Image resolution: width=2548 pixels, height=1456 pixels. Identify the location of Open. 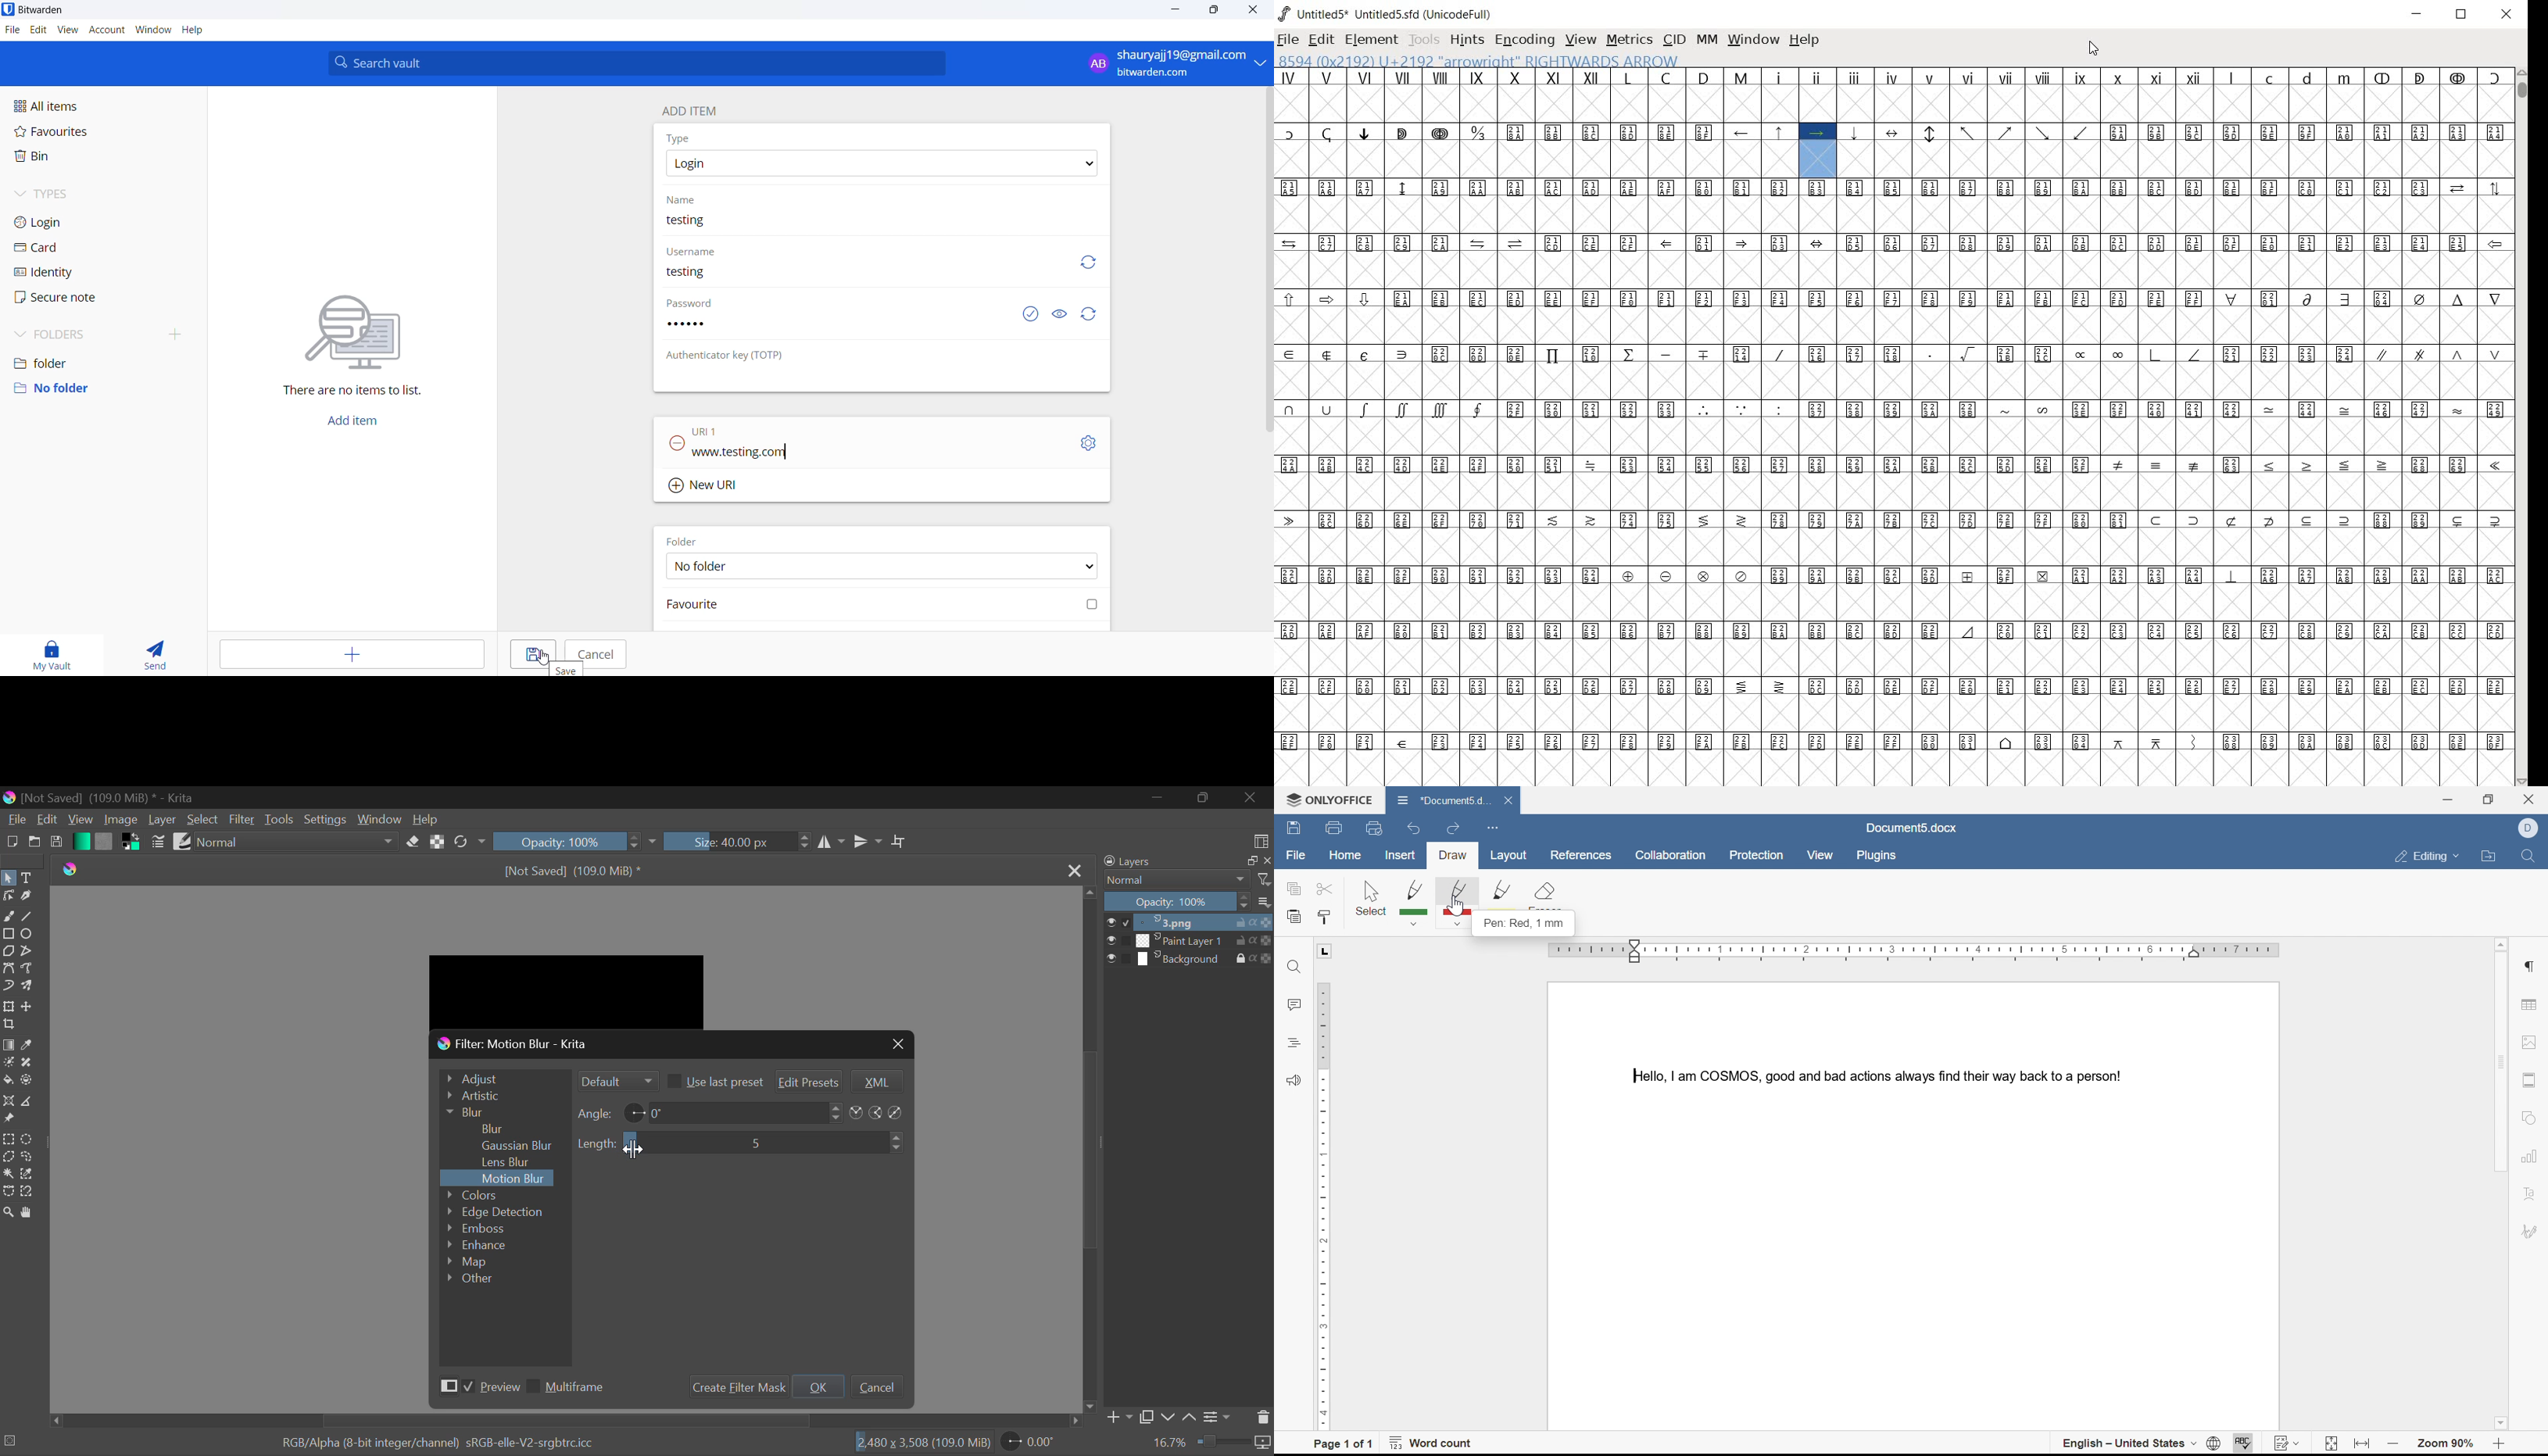
(33, 843).